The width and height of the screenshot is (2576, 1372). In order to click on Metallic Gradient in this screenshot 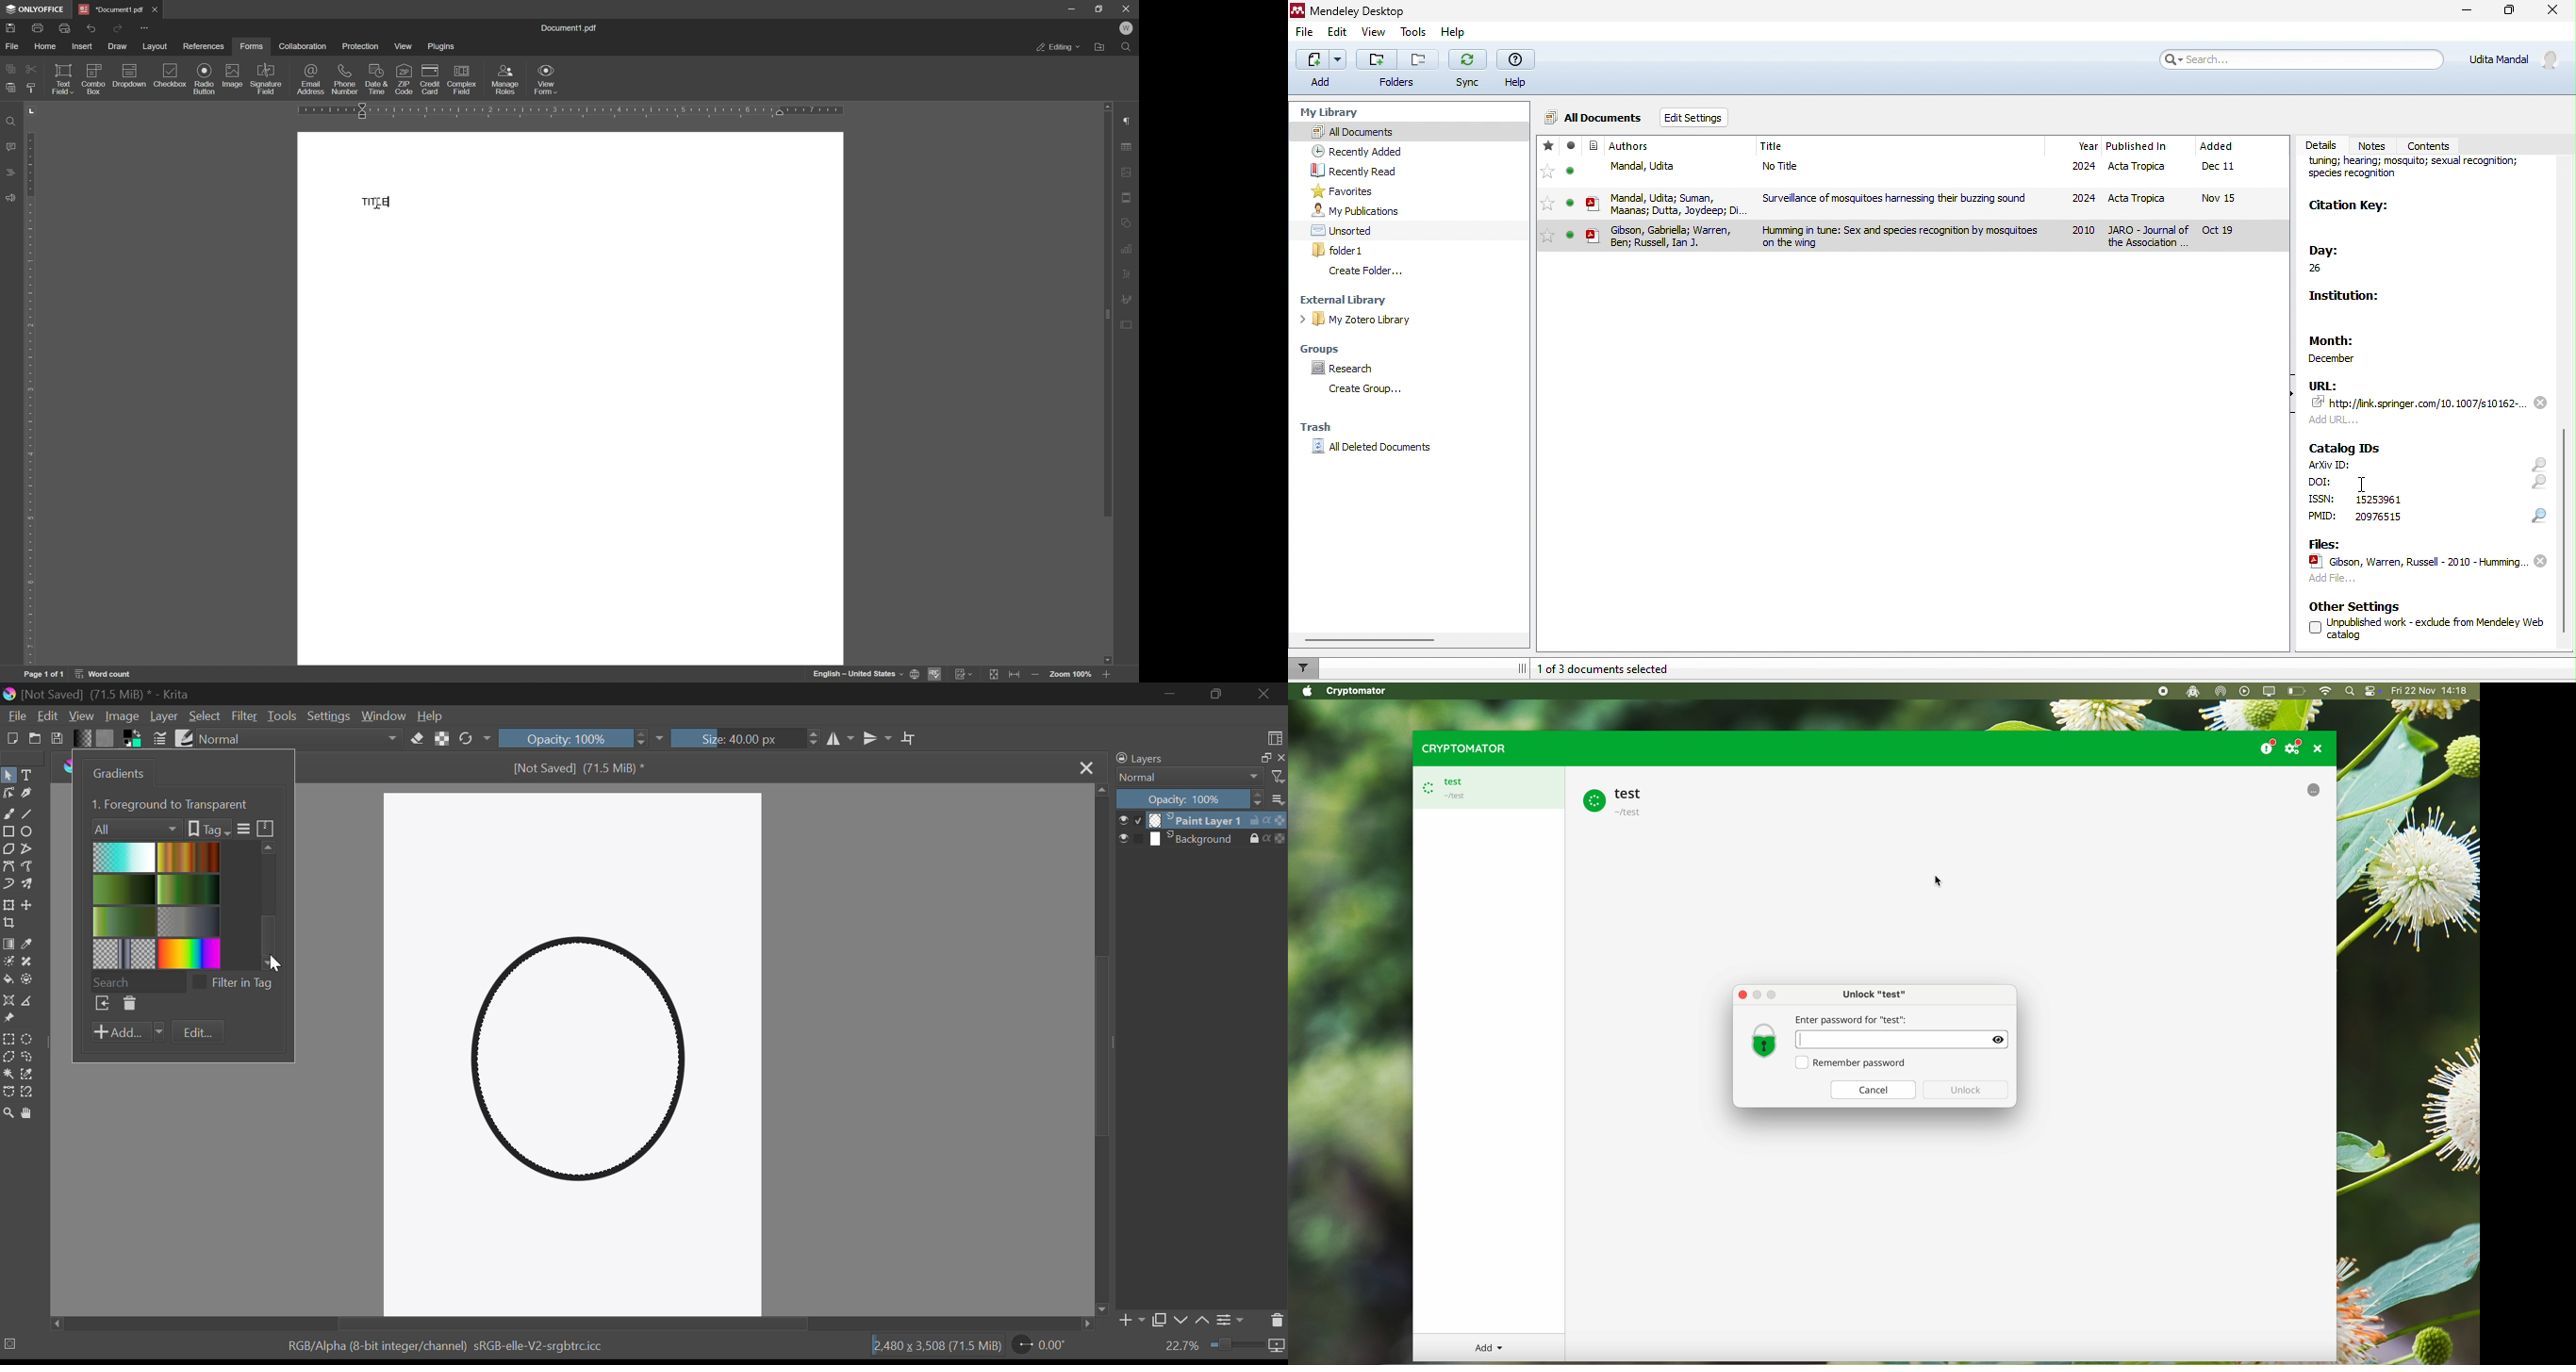, I will do `click(192, 921)`.